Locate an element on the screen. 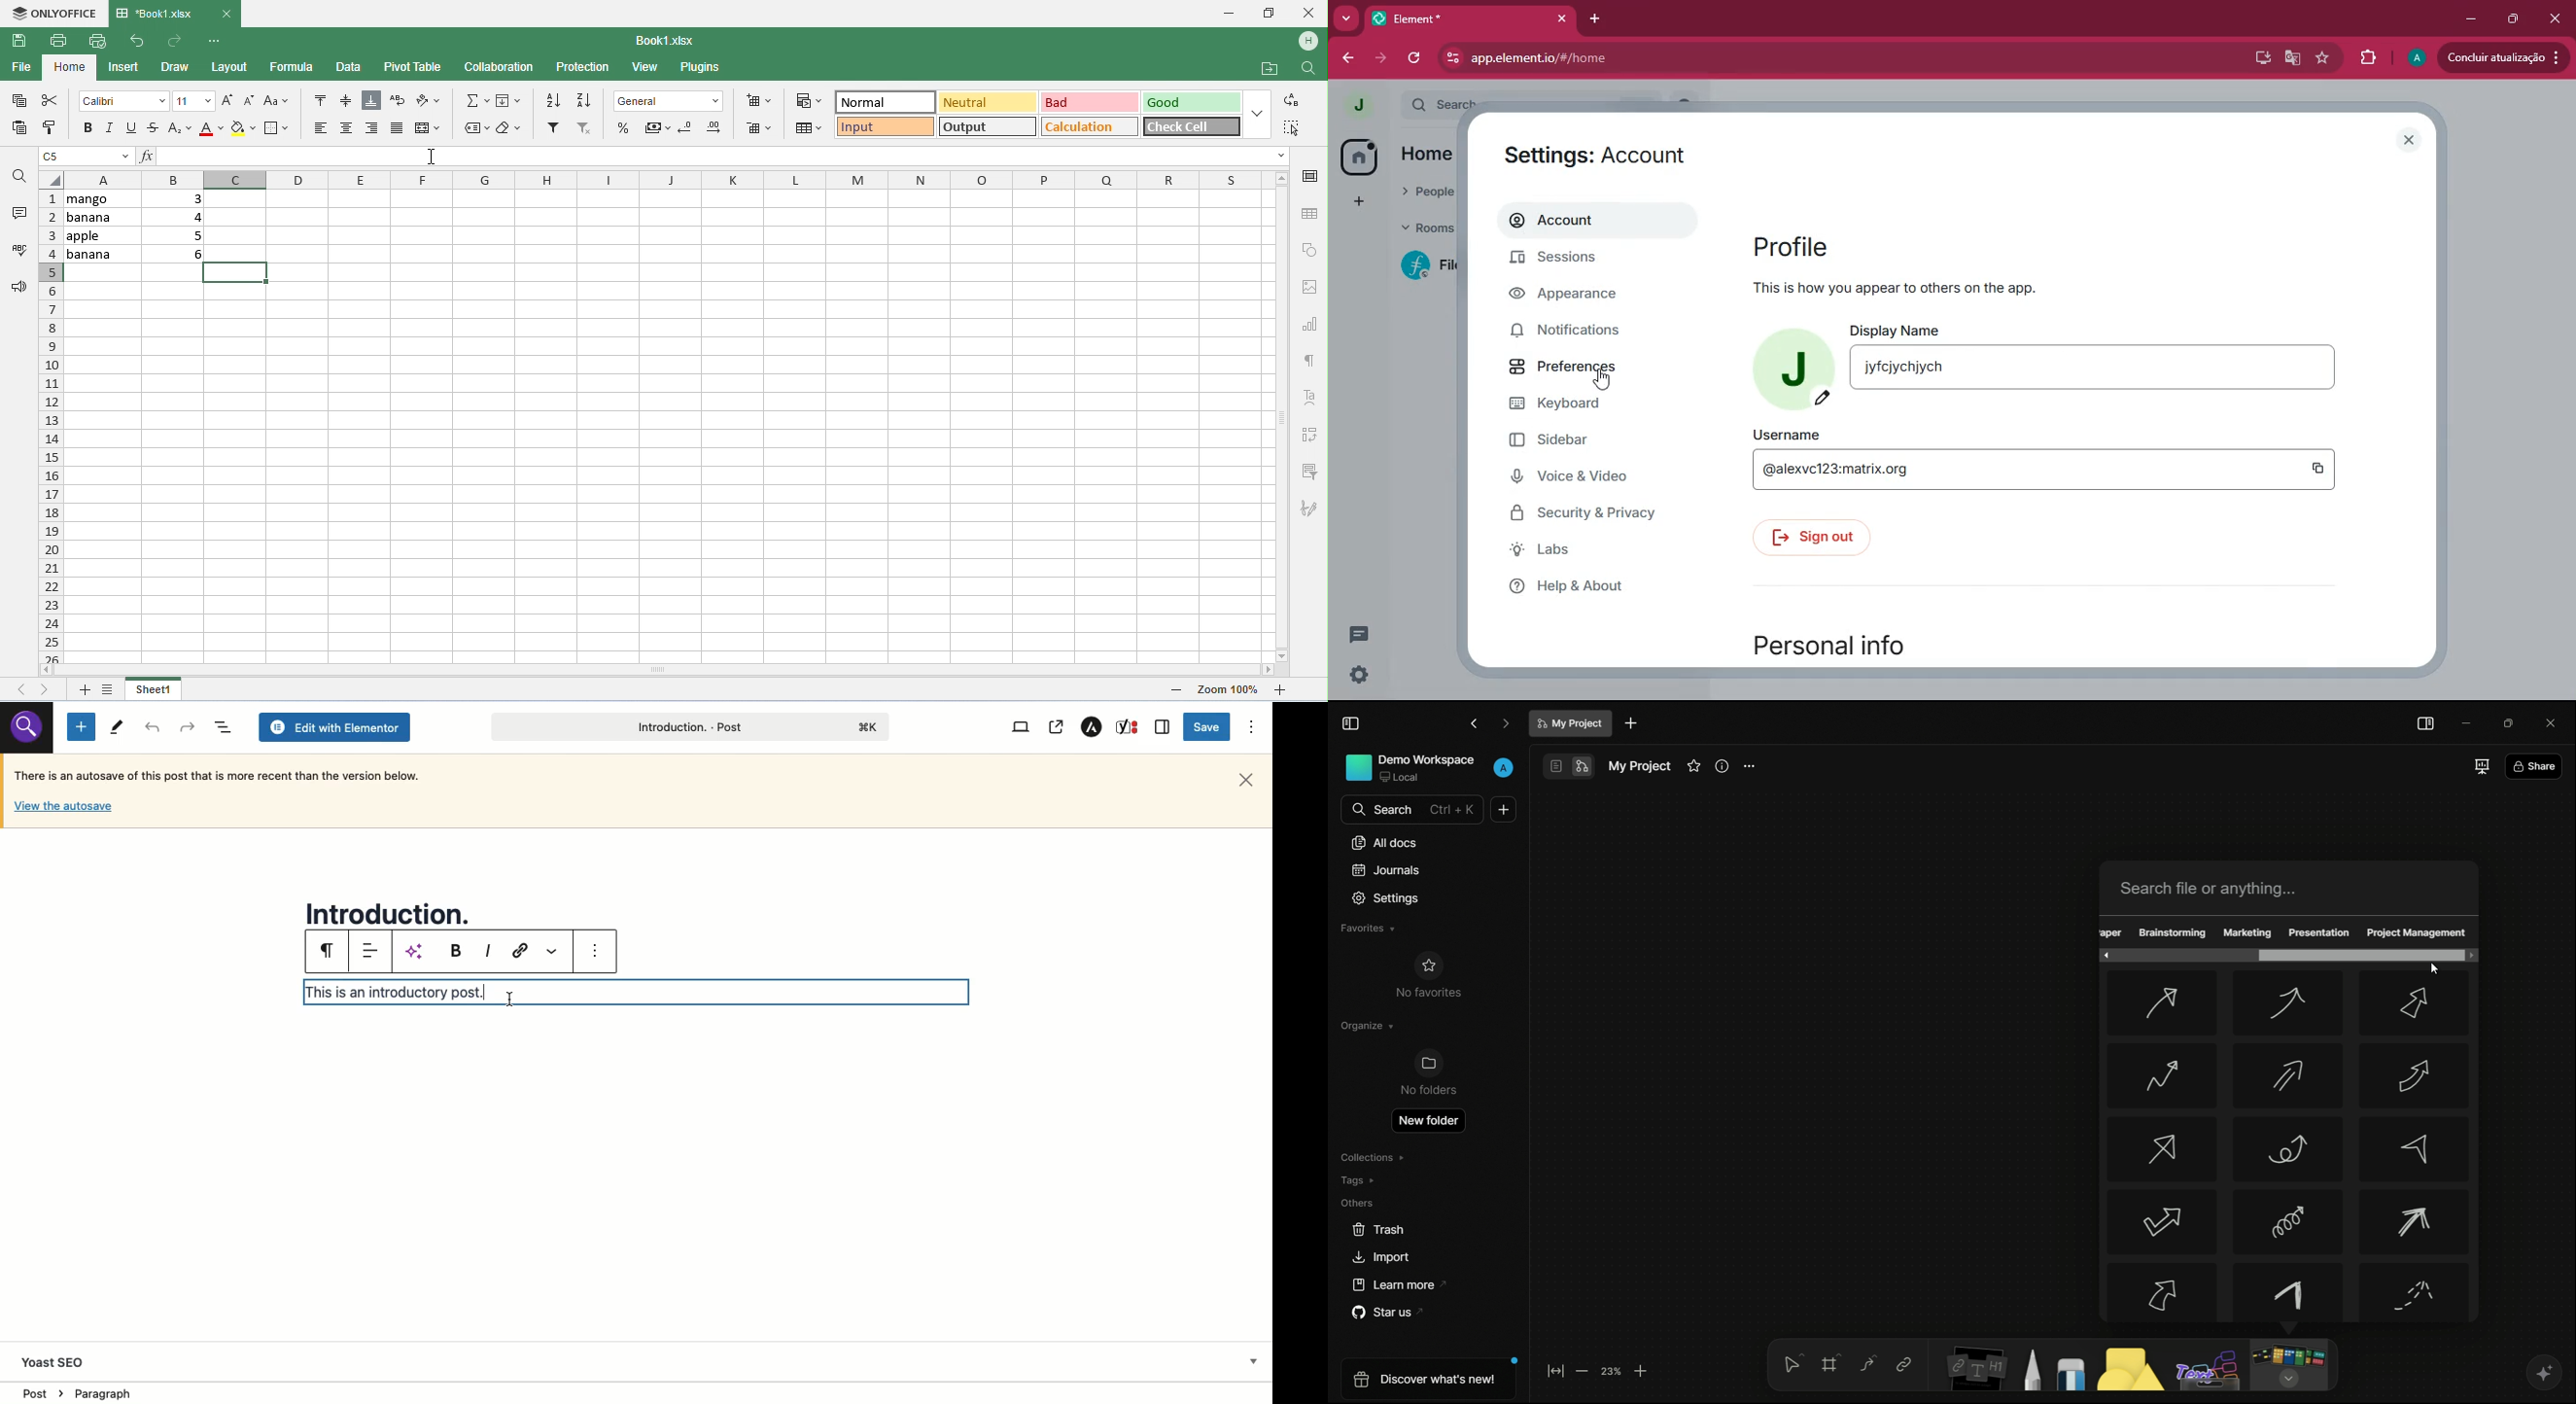 This screenshot has height=1428, width=2576. close app is located at coordinates (2555, 723).